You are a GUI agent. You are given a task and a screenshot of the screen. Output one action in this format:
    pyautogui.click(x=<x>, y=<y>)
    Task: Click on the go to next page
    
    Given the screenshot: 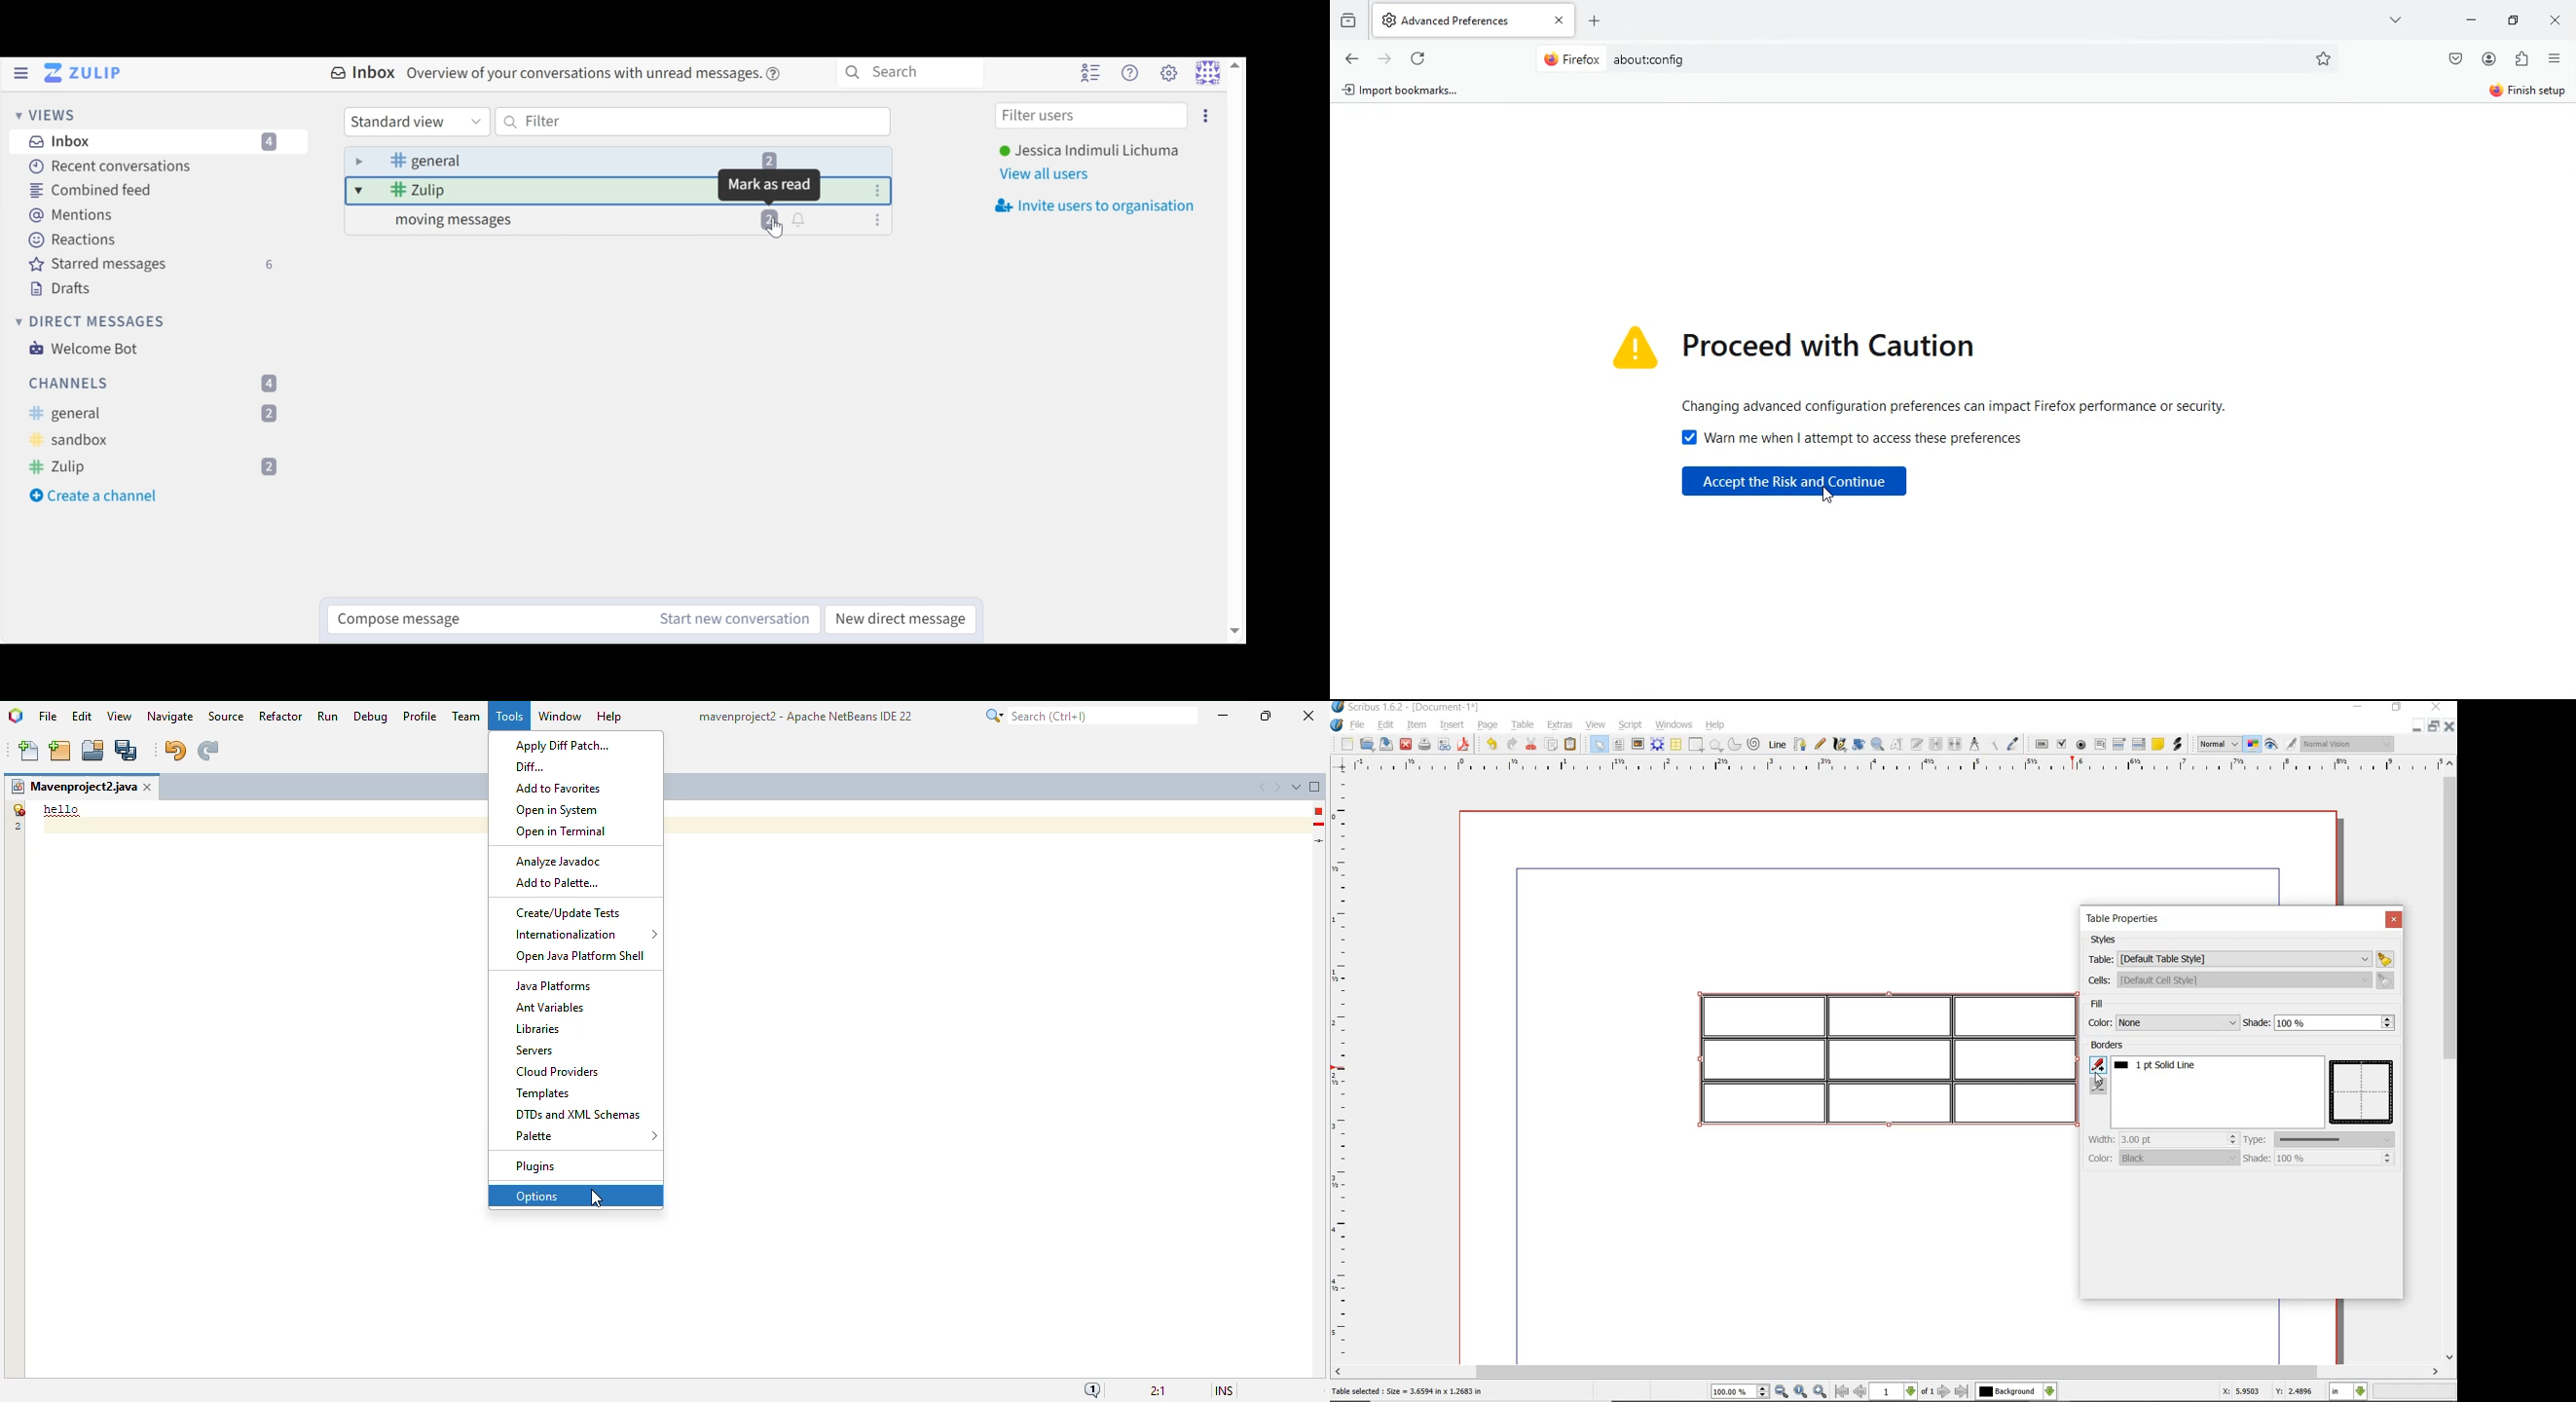 What is the action you would take?
    pyautogui.click(x=1945, y=1391)
    